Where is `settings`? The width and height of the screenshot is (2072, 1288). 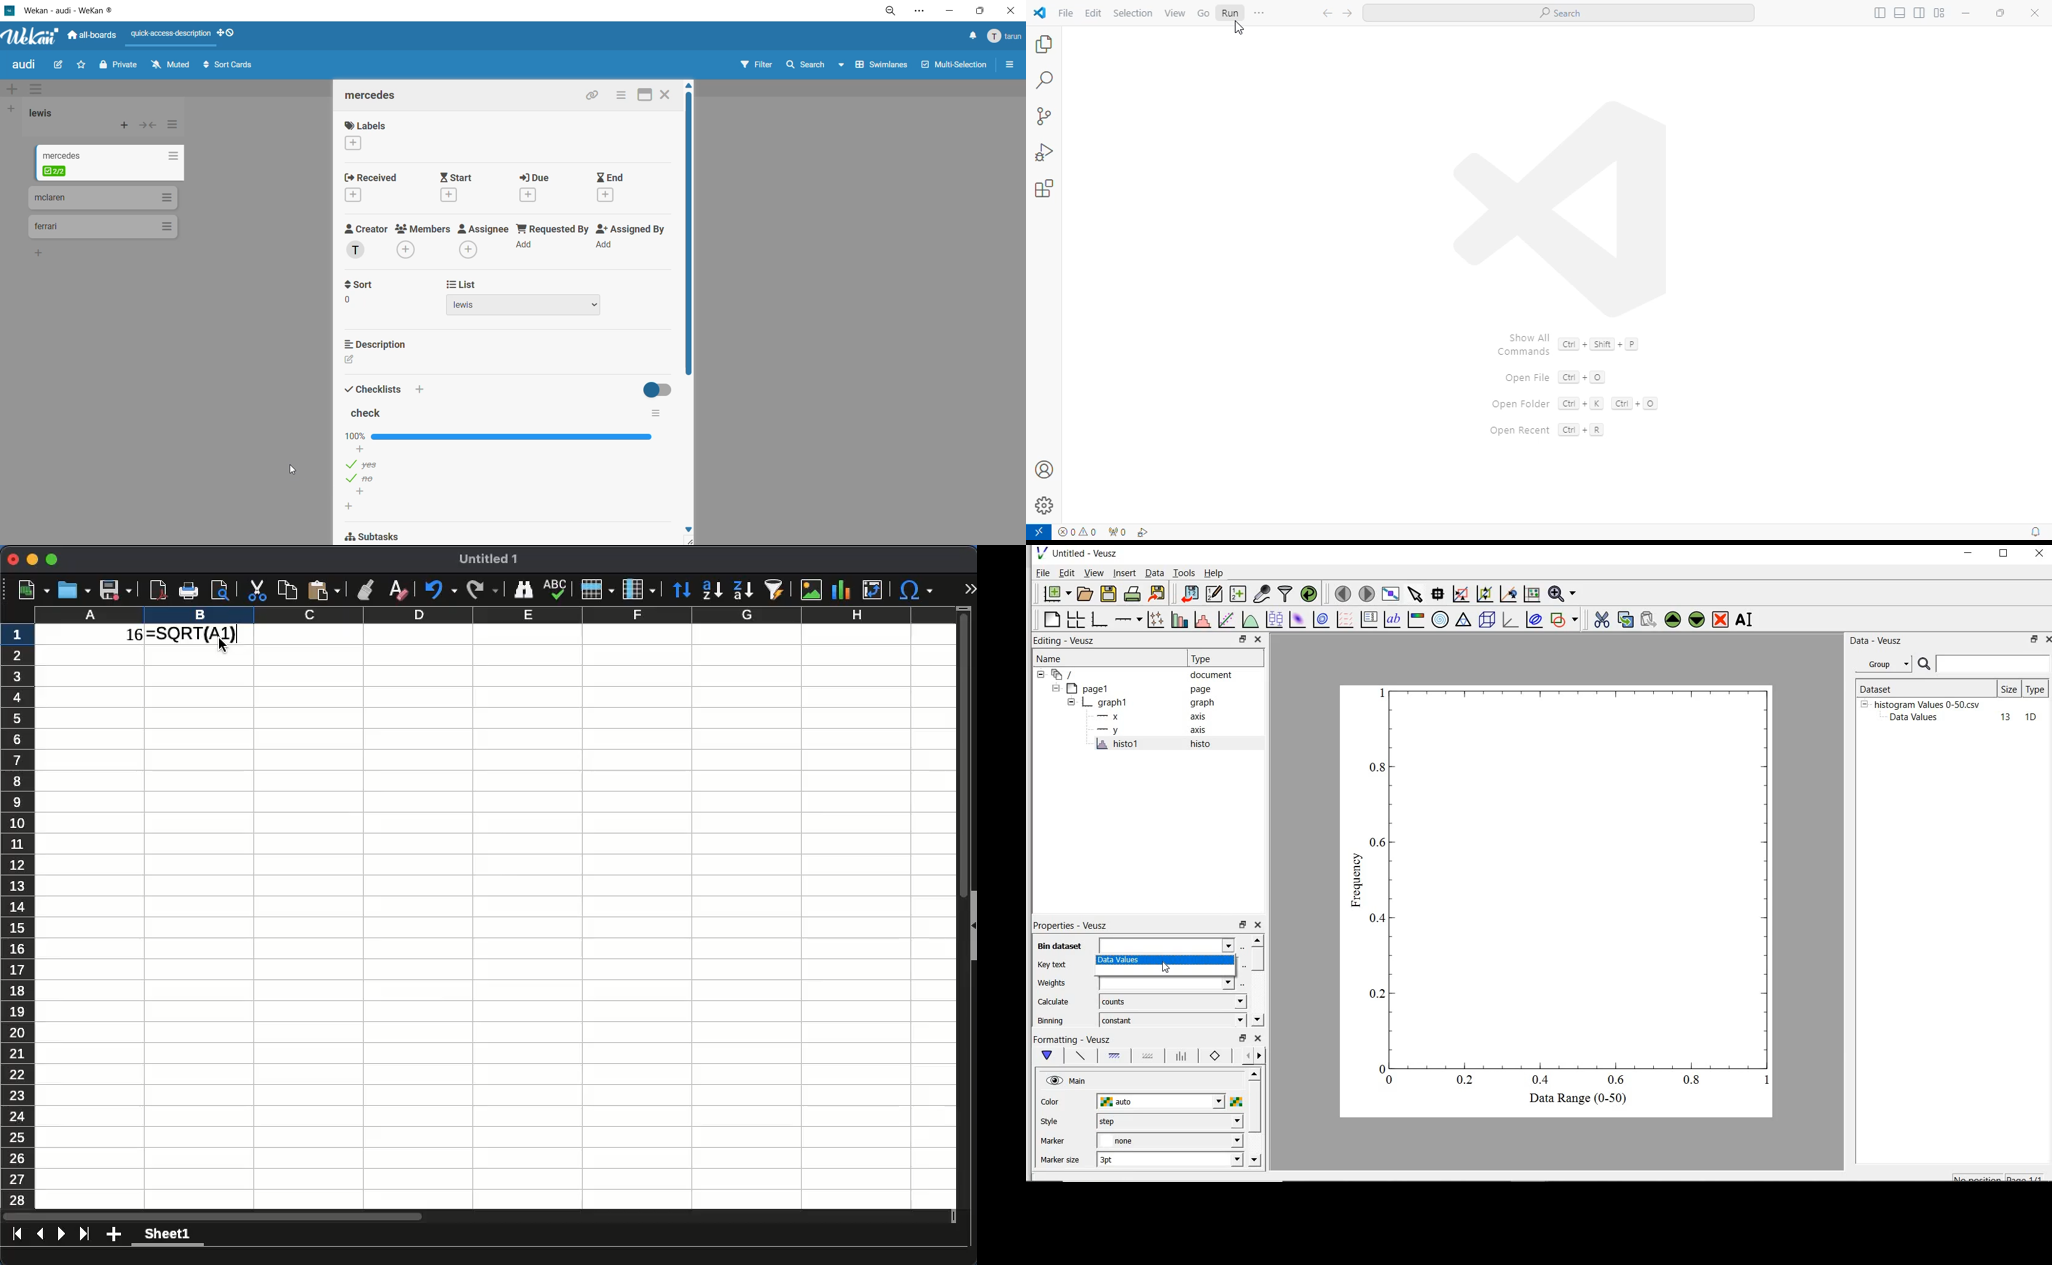
settings is located at coordinates (919, 12).